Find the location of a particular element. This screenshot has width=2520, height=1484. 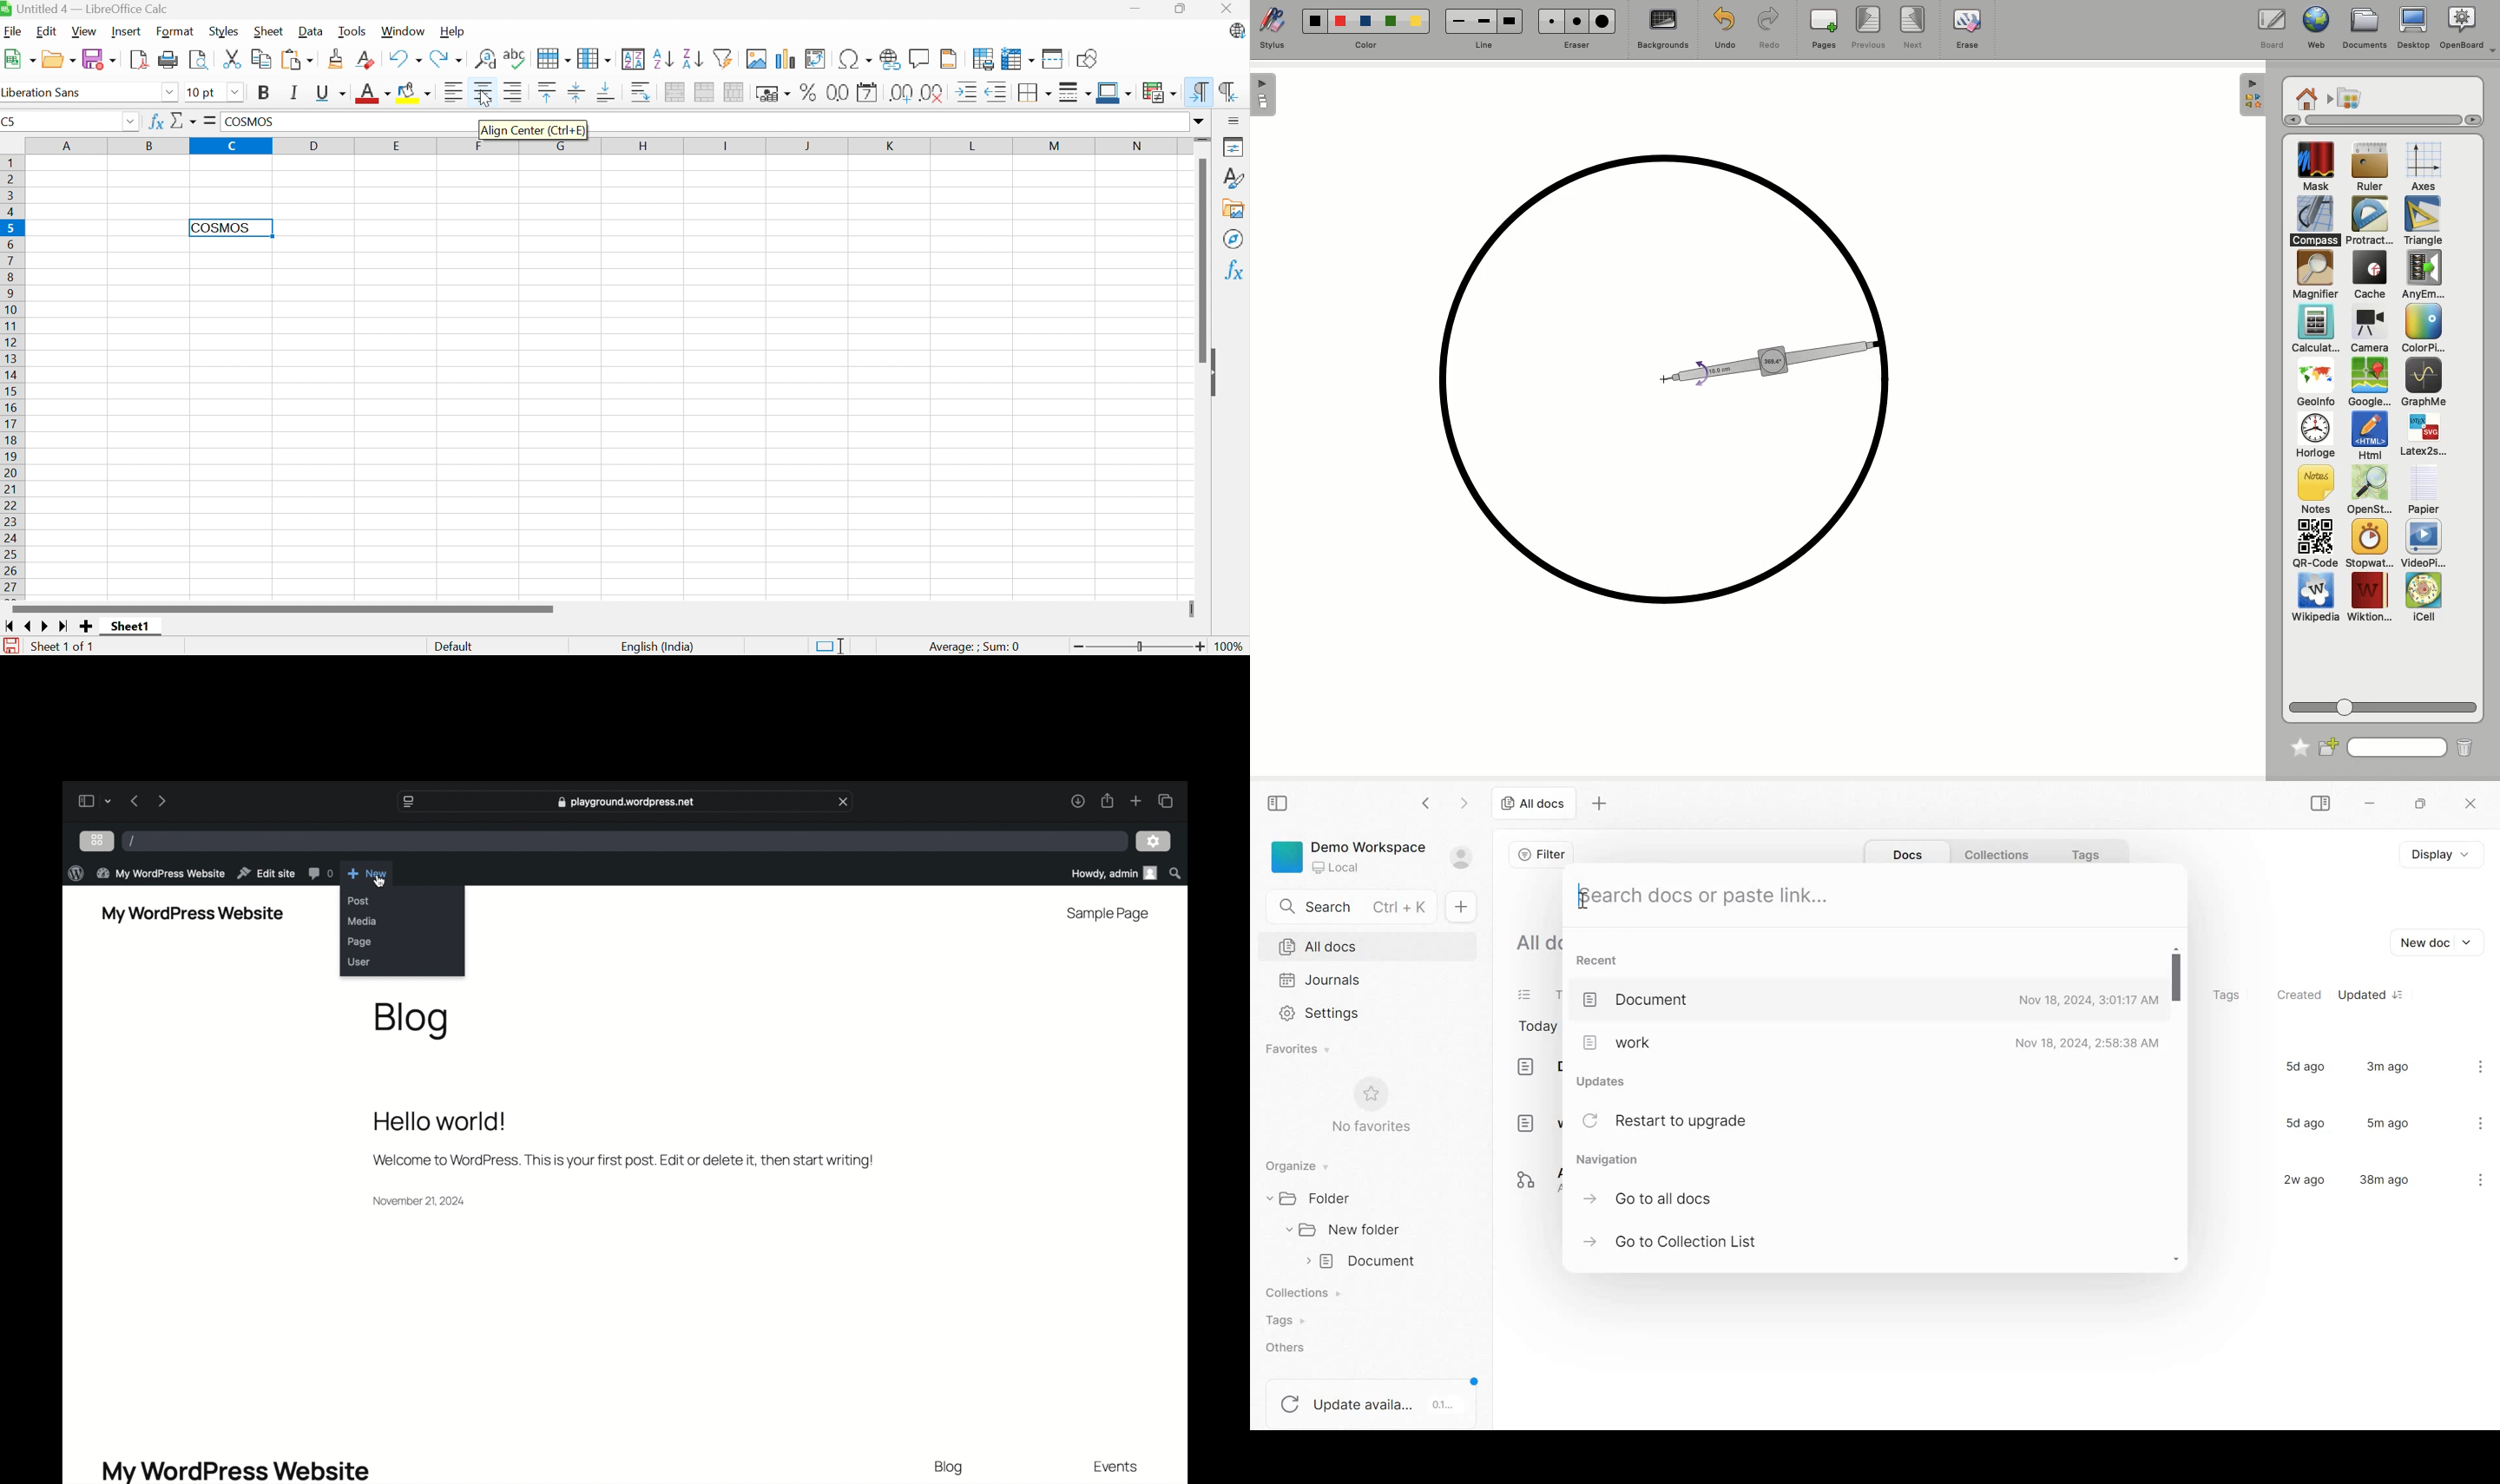

Formula is located at coordinates (210, 121).